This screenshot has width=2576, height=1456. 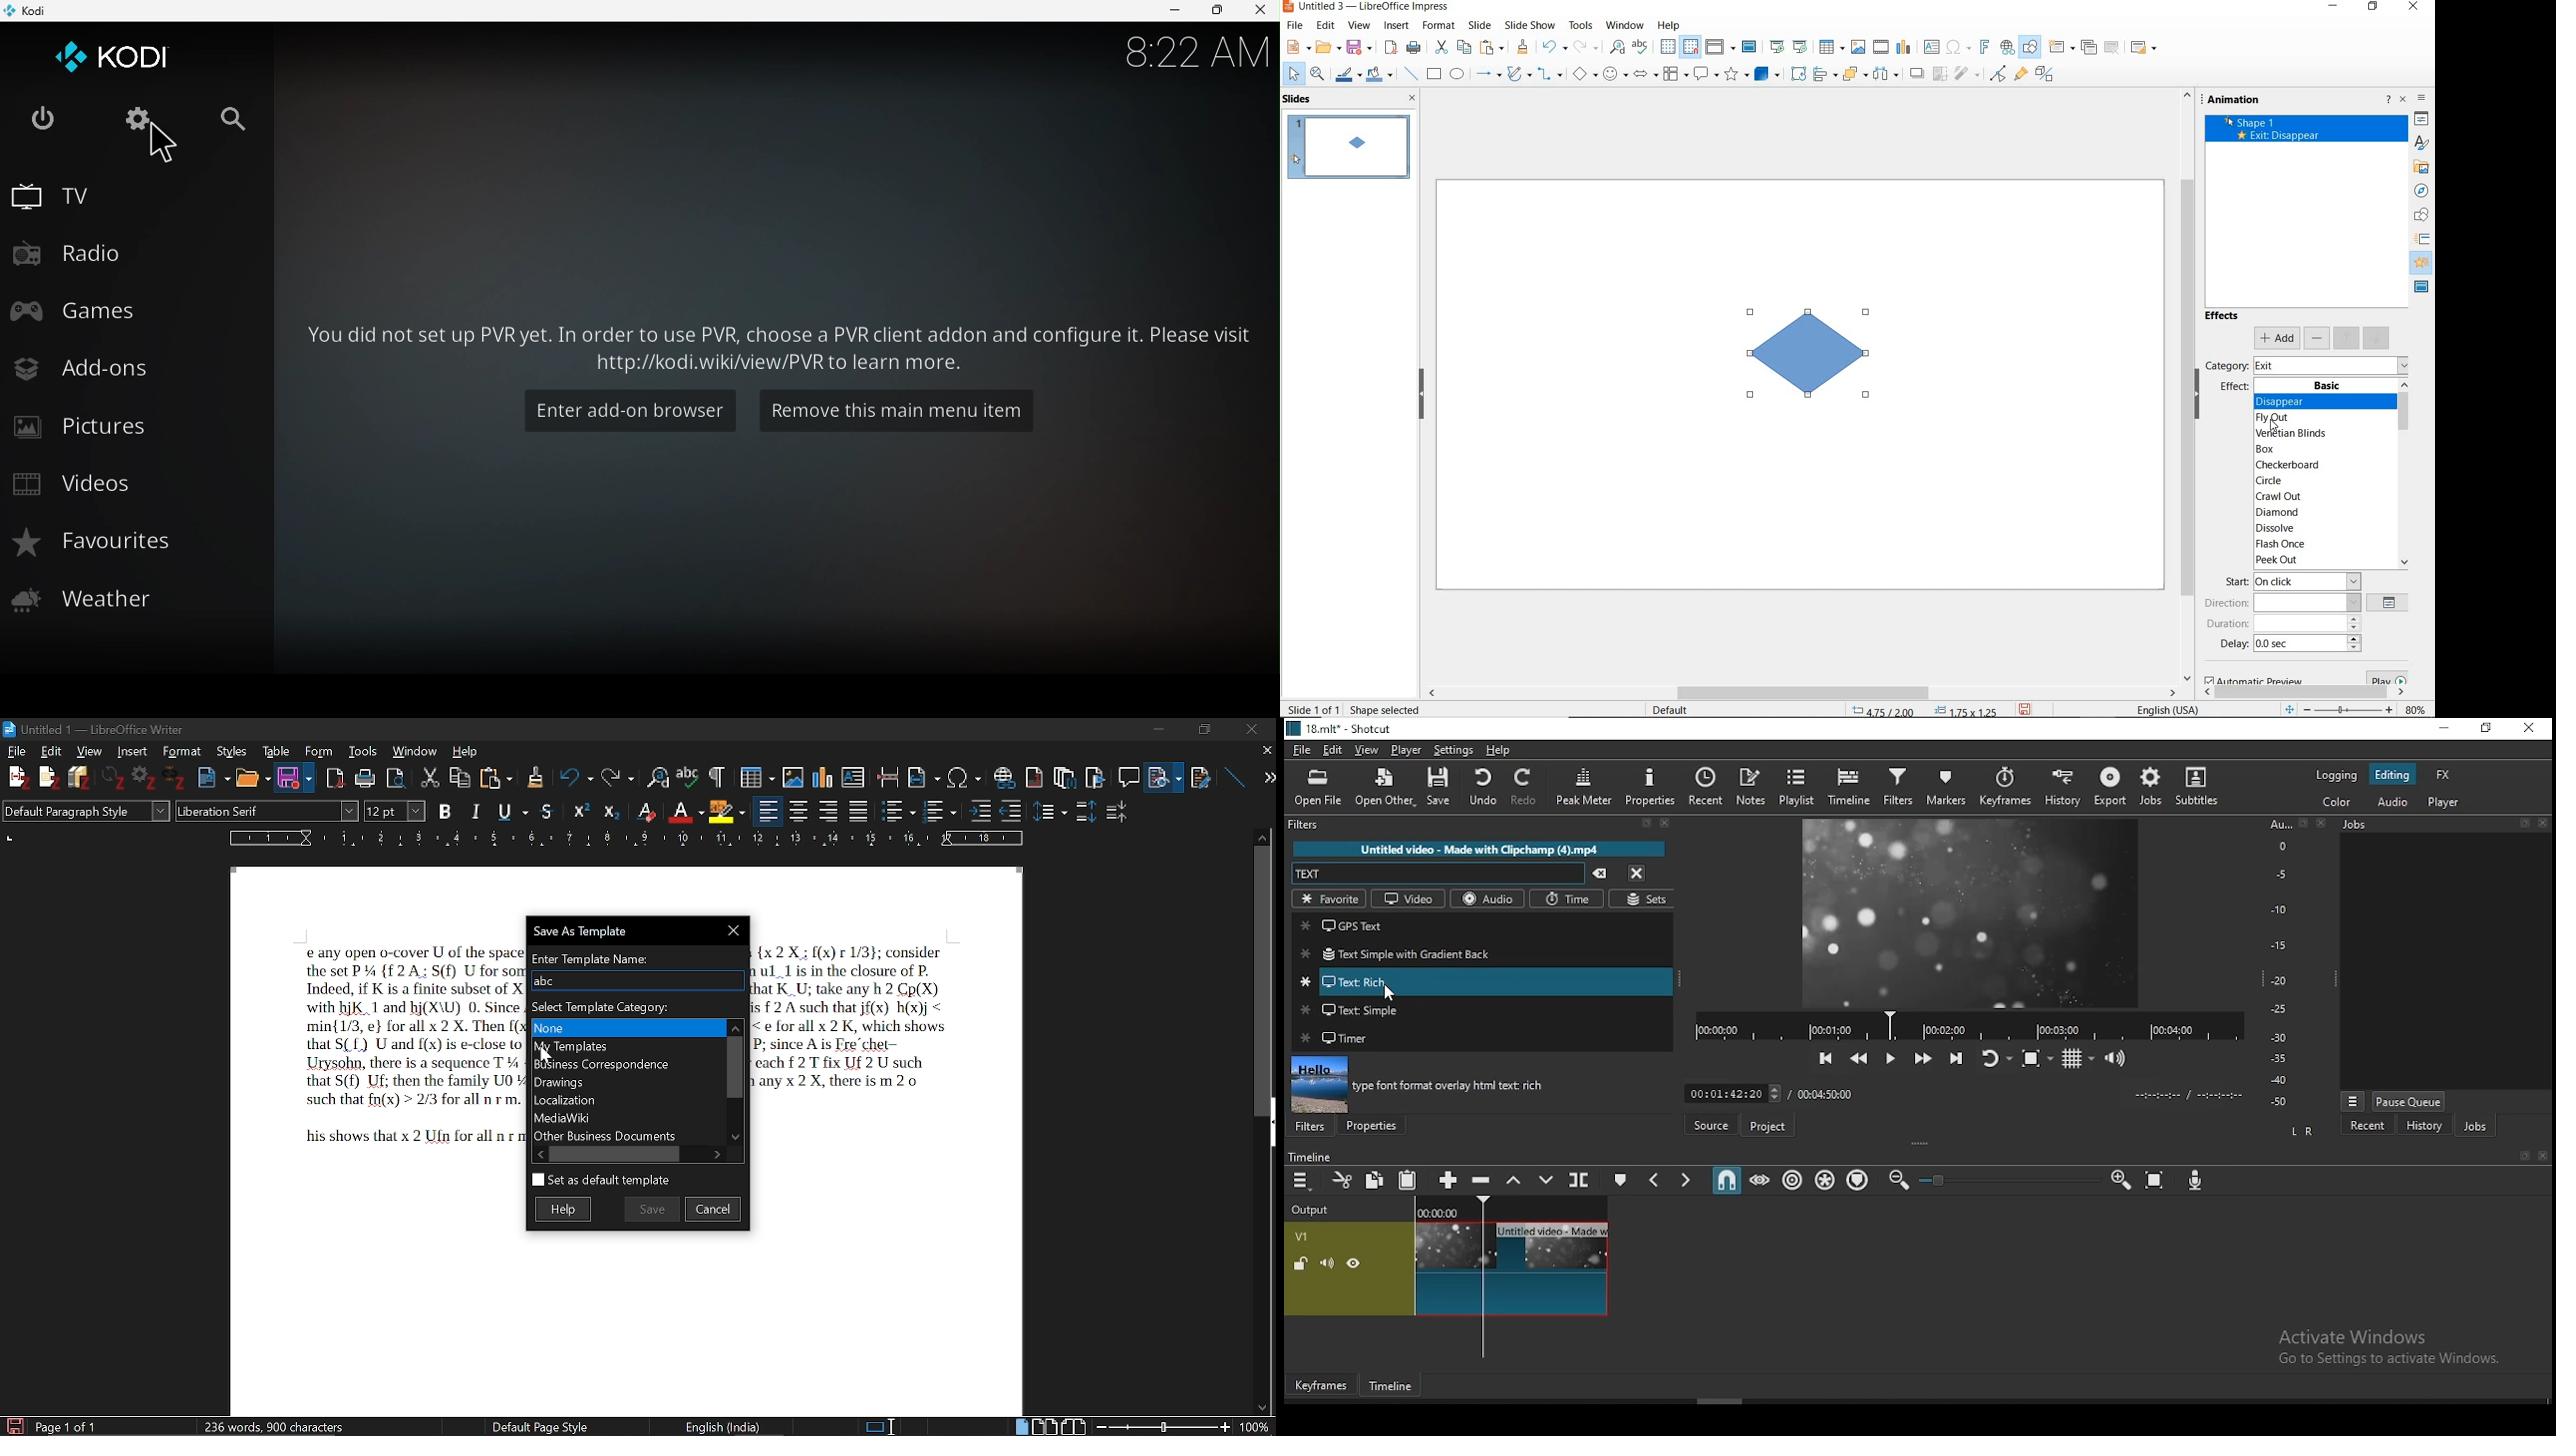 I want to click on zoom timeline out, so click(x=1898, y=1180).